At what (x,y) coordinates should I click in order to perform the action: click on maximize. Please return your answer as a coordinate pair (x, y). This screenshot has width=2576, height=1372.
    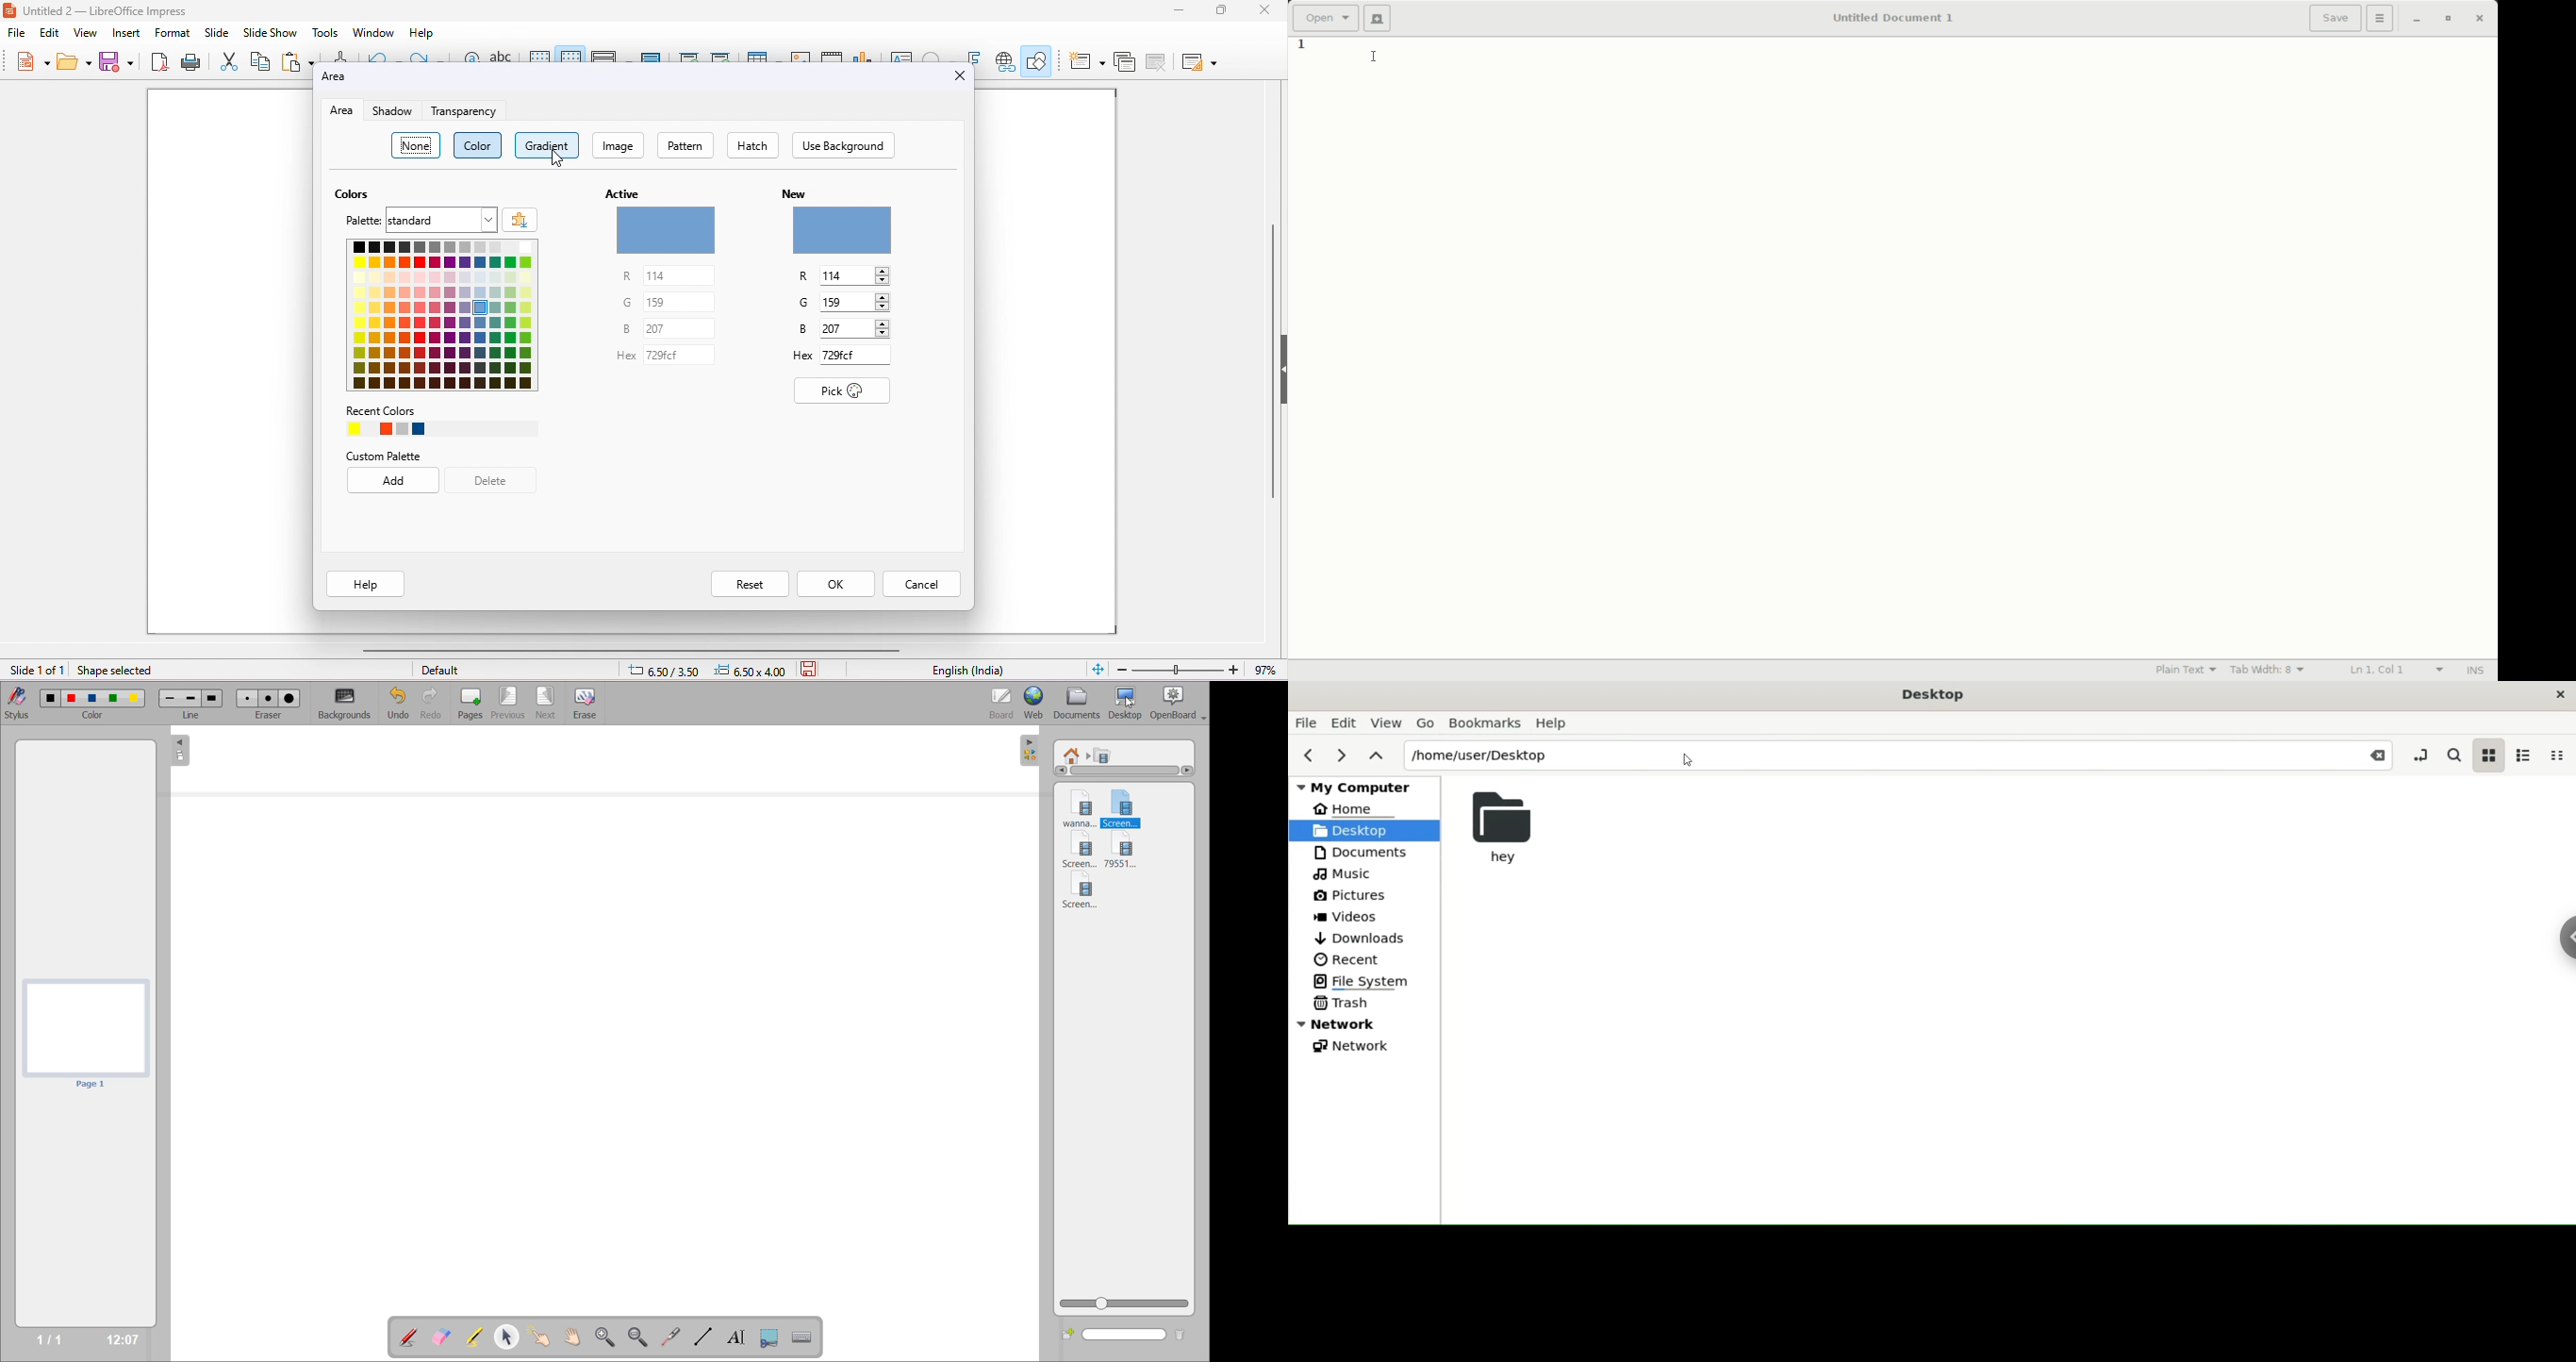
    Looking at the image, I should click on (1224, 10).